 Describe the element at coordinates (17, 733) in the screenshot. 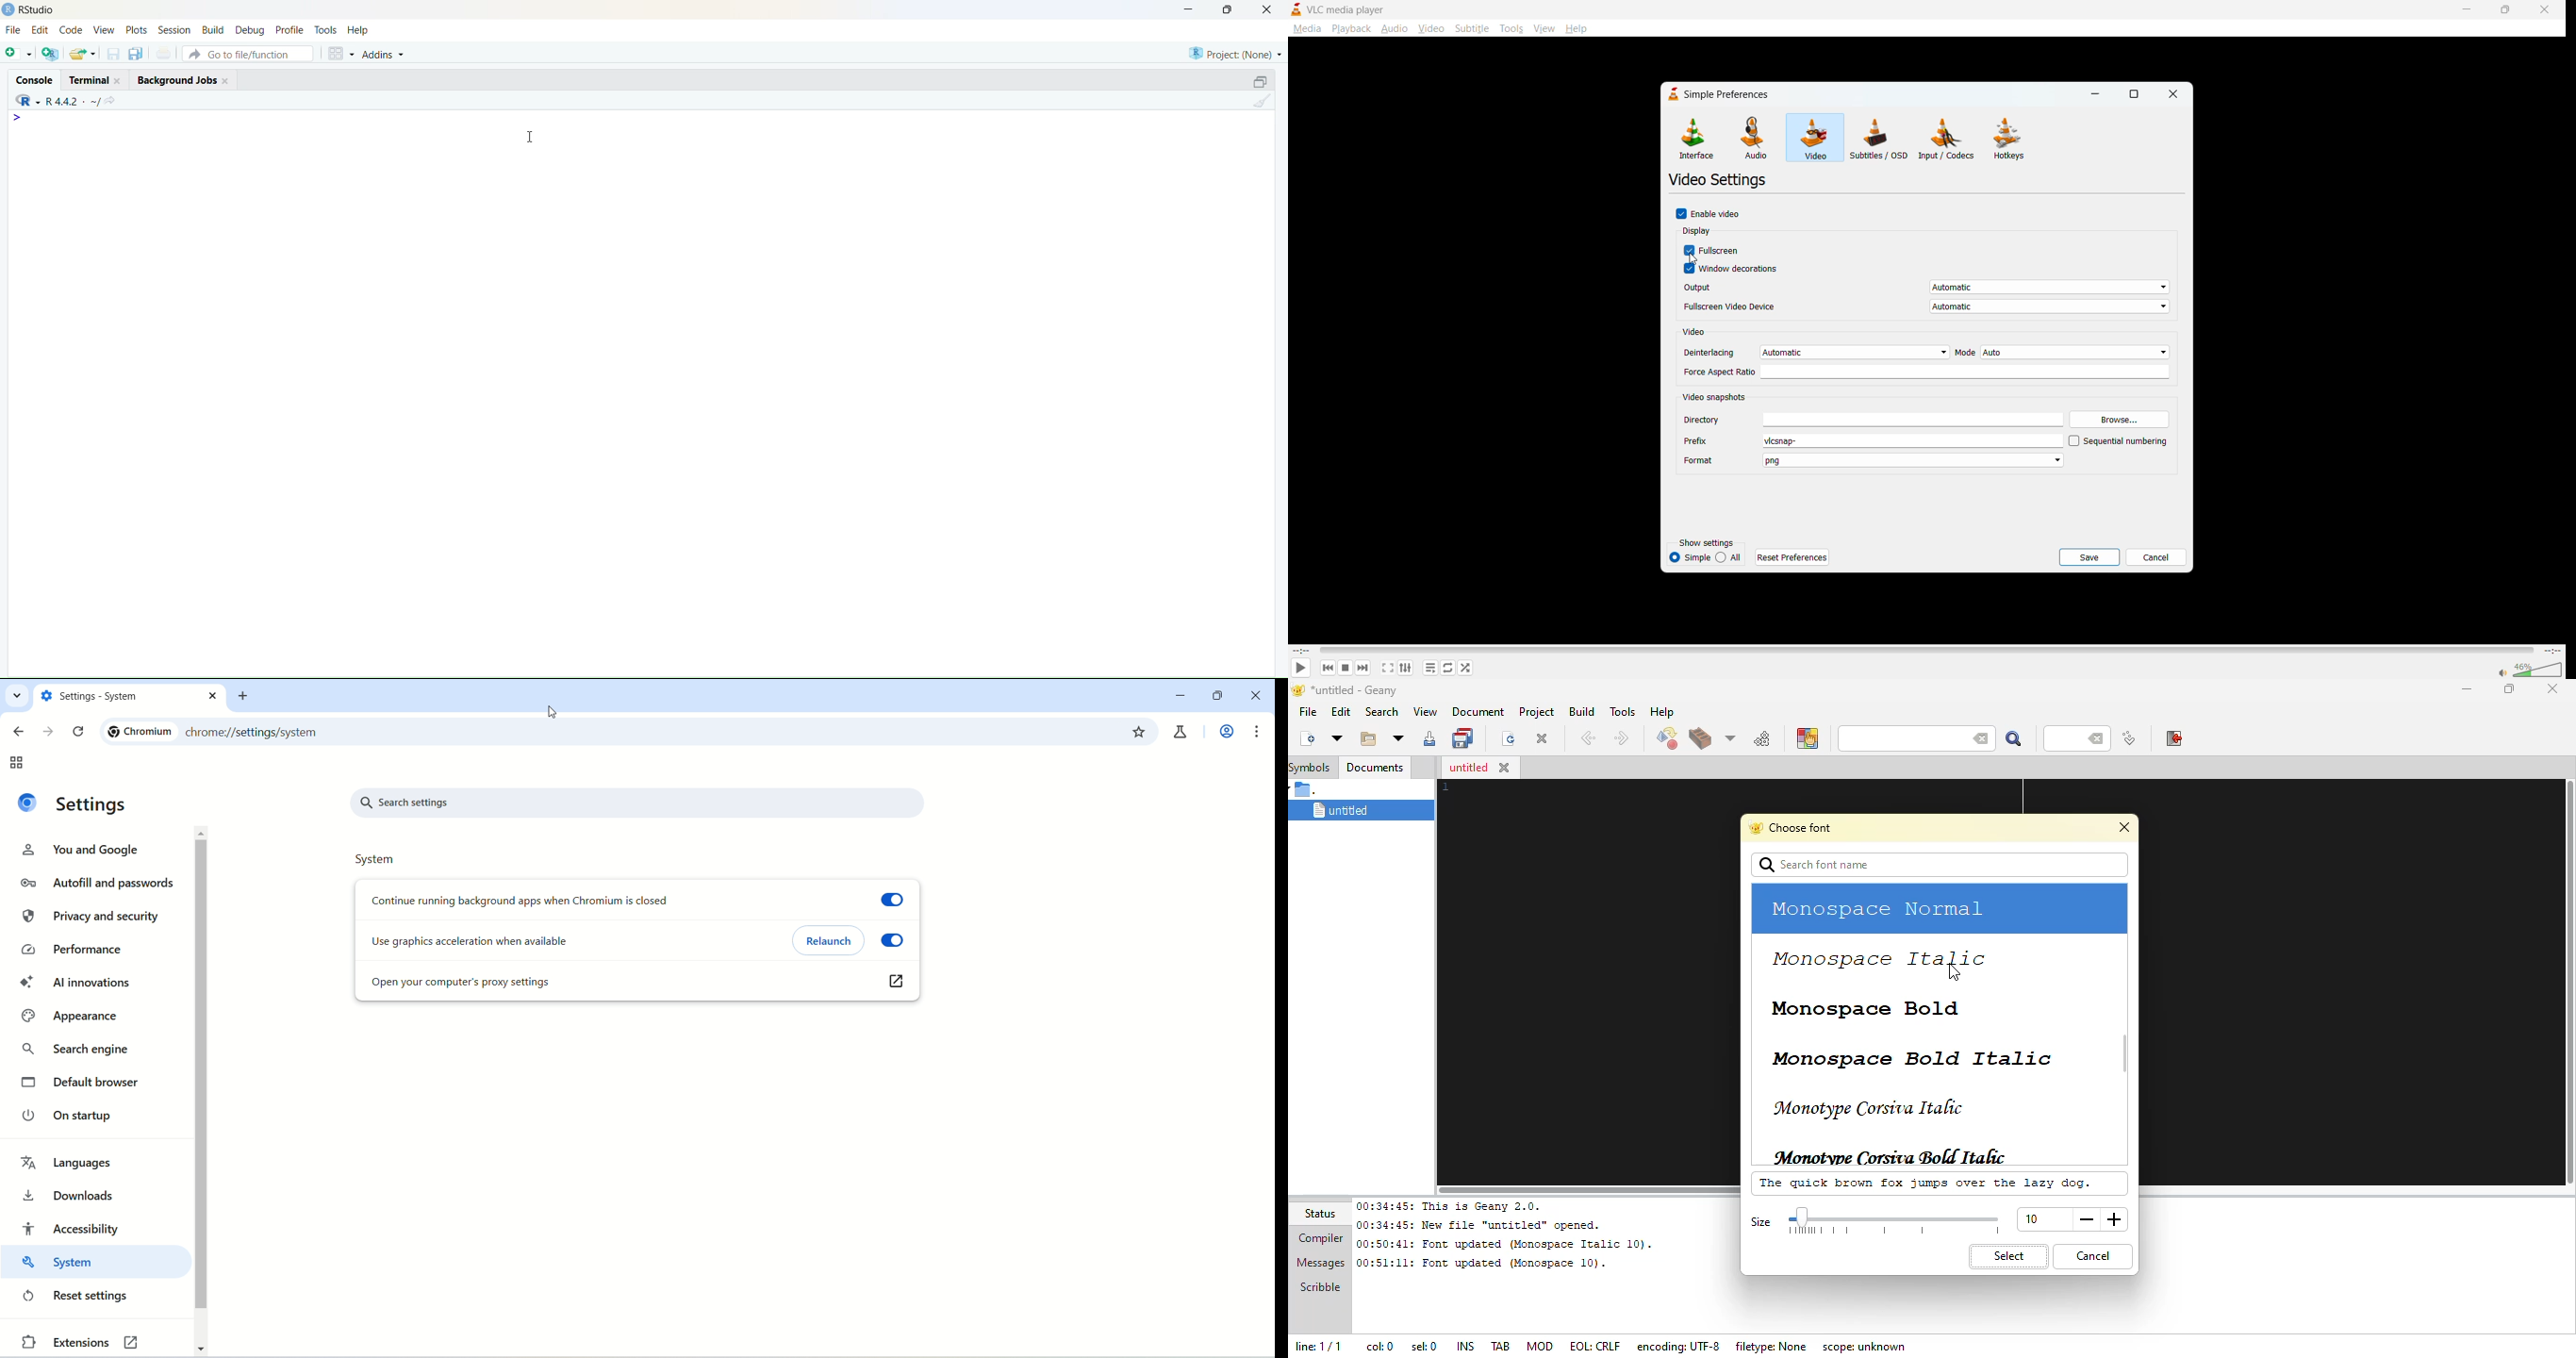

I see `go back` at that location.